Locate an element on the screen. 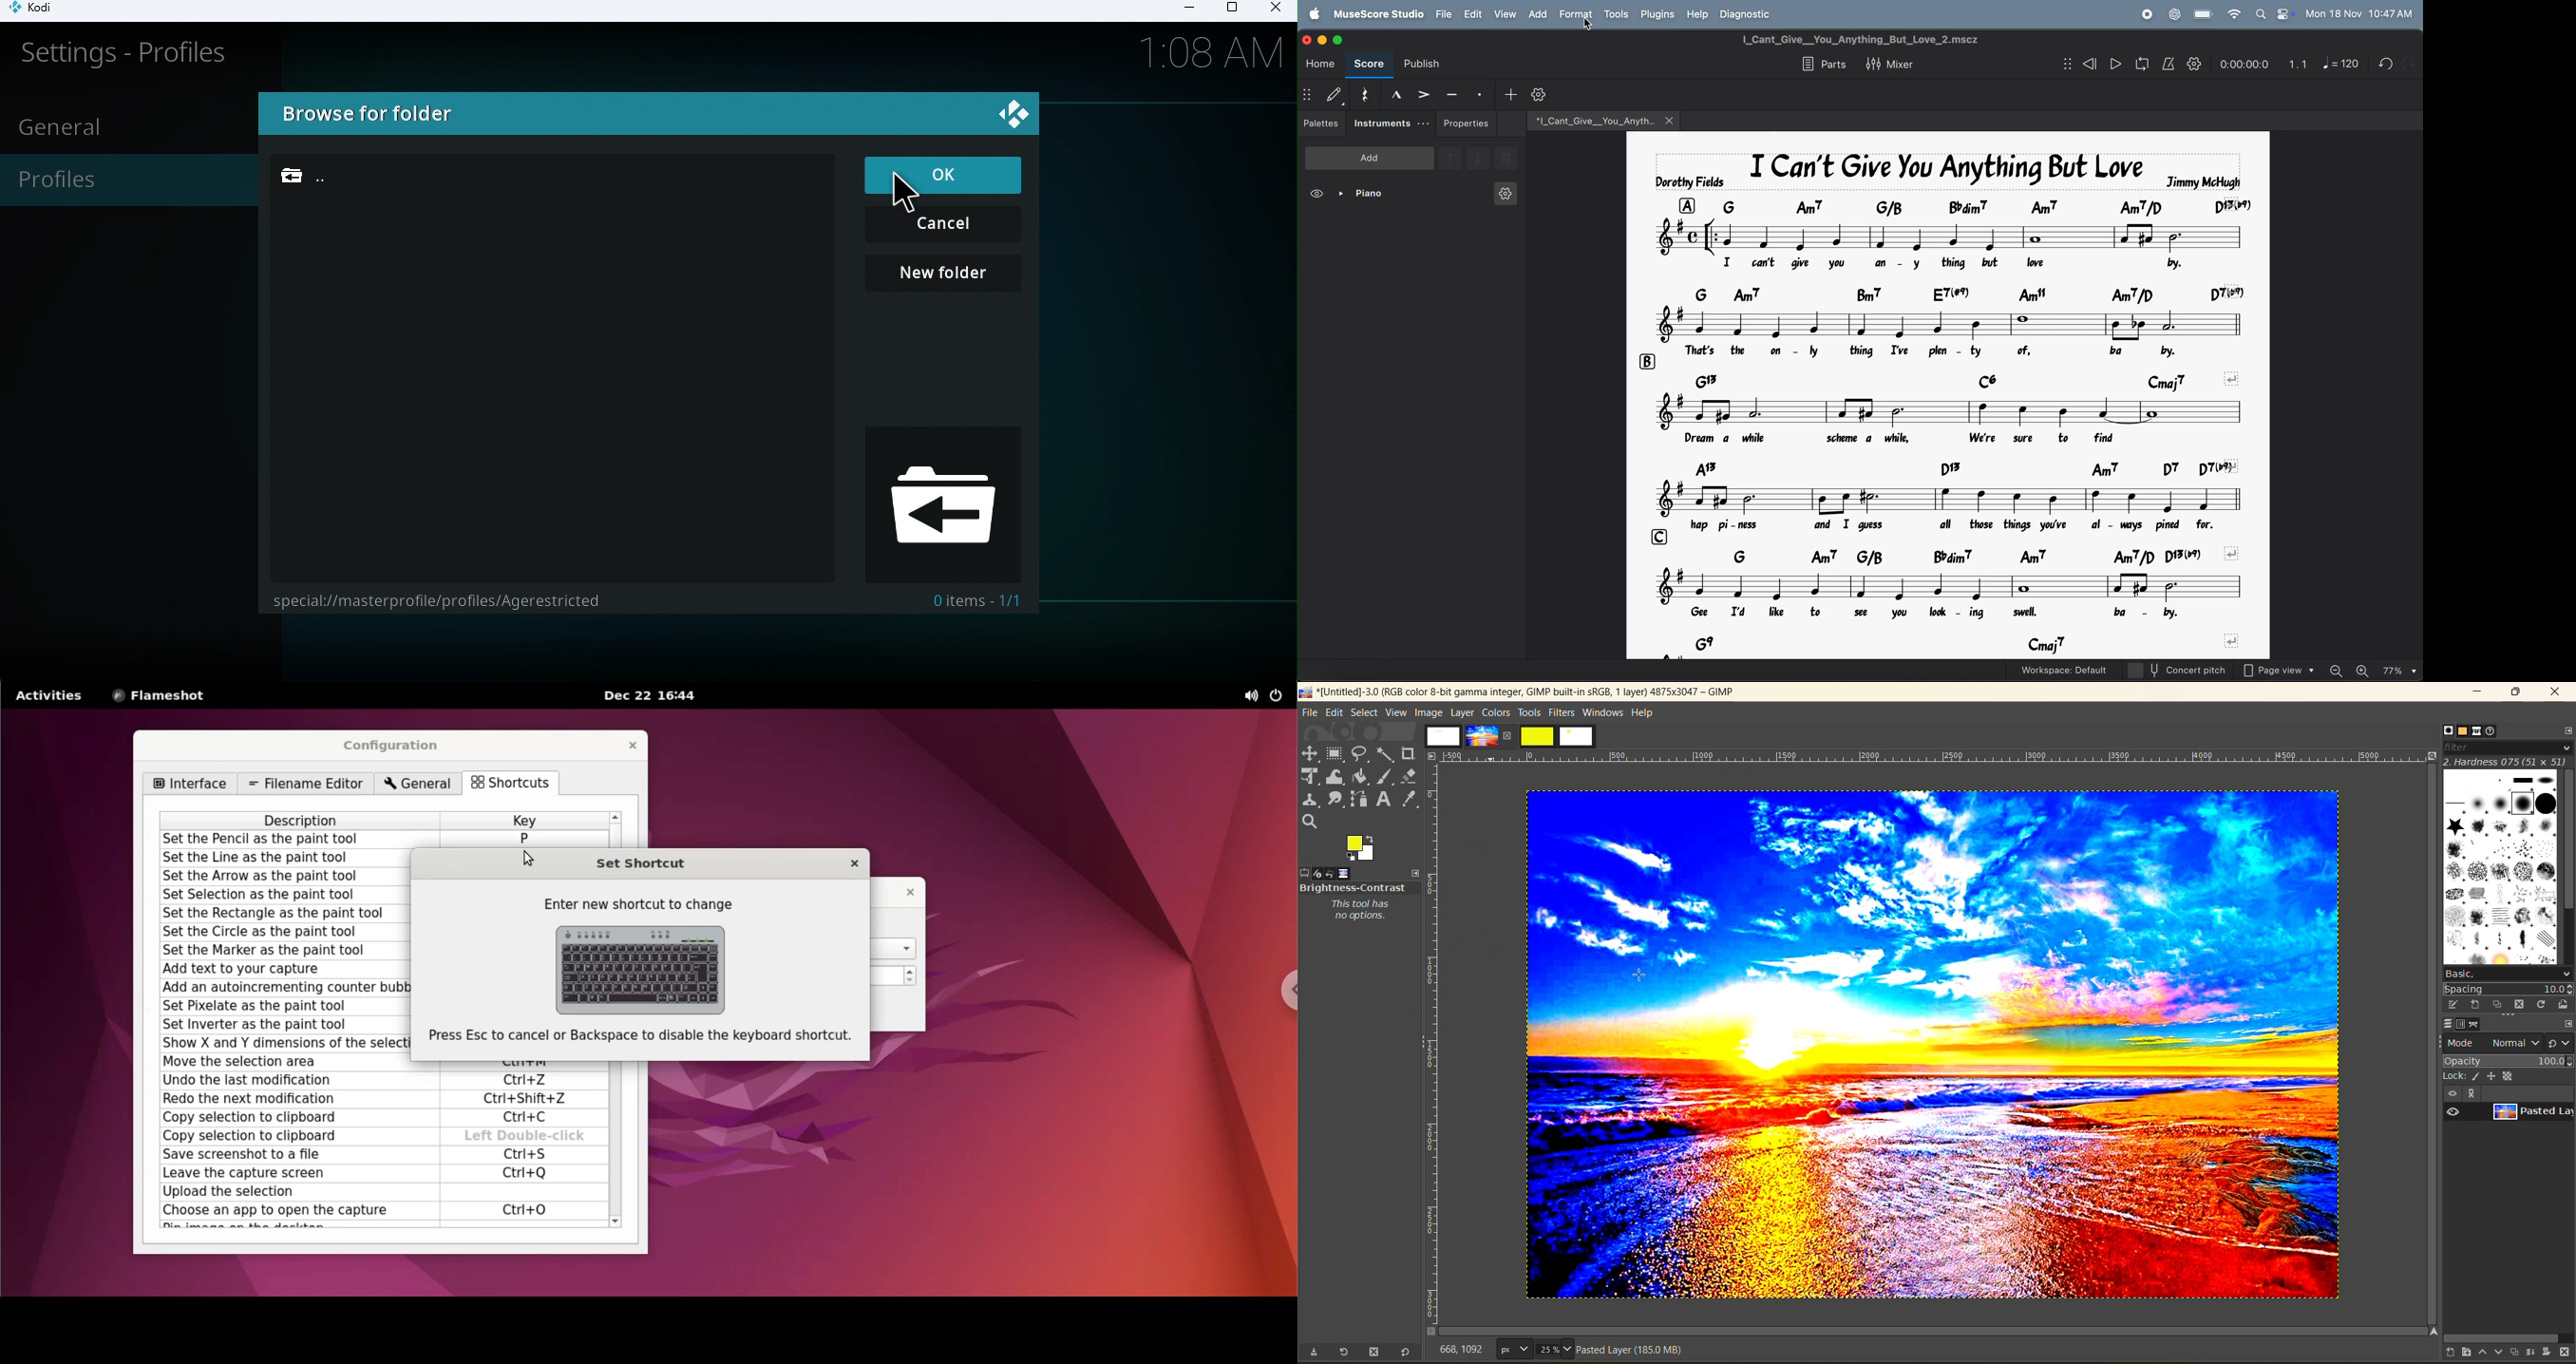 This screenshot has height=1372, width=2576. Ctrl + Q is located at coordinates (526, 1173).